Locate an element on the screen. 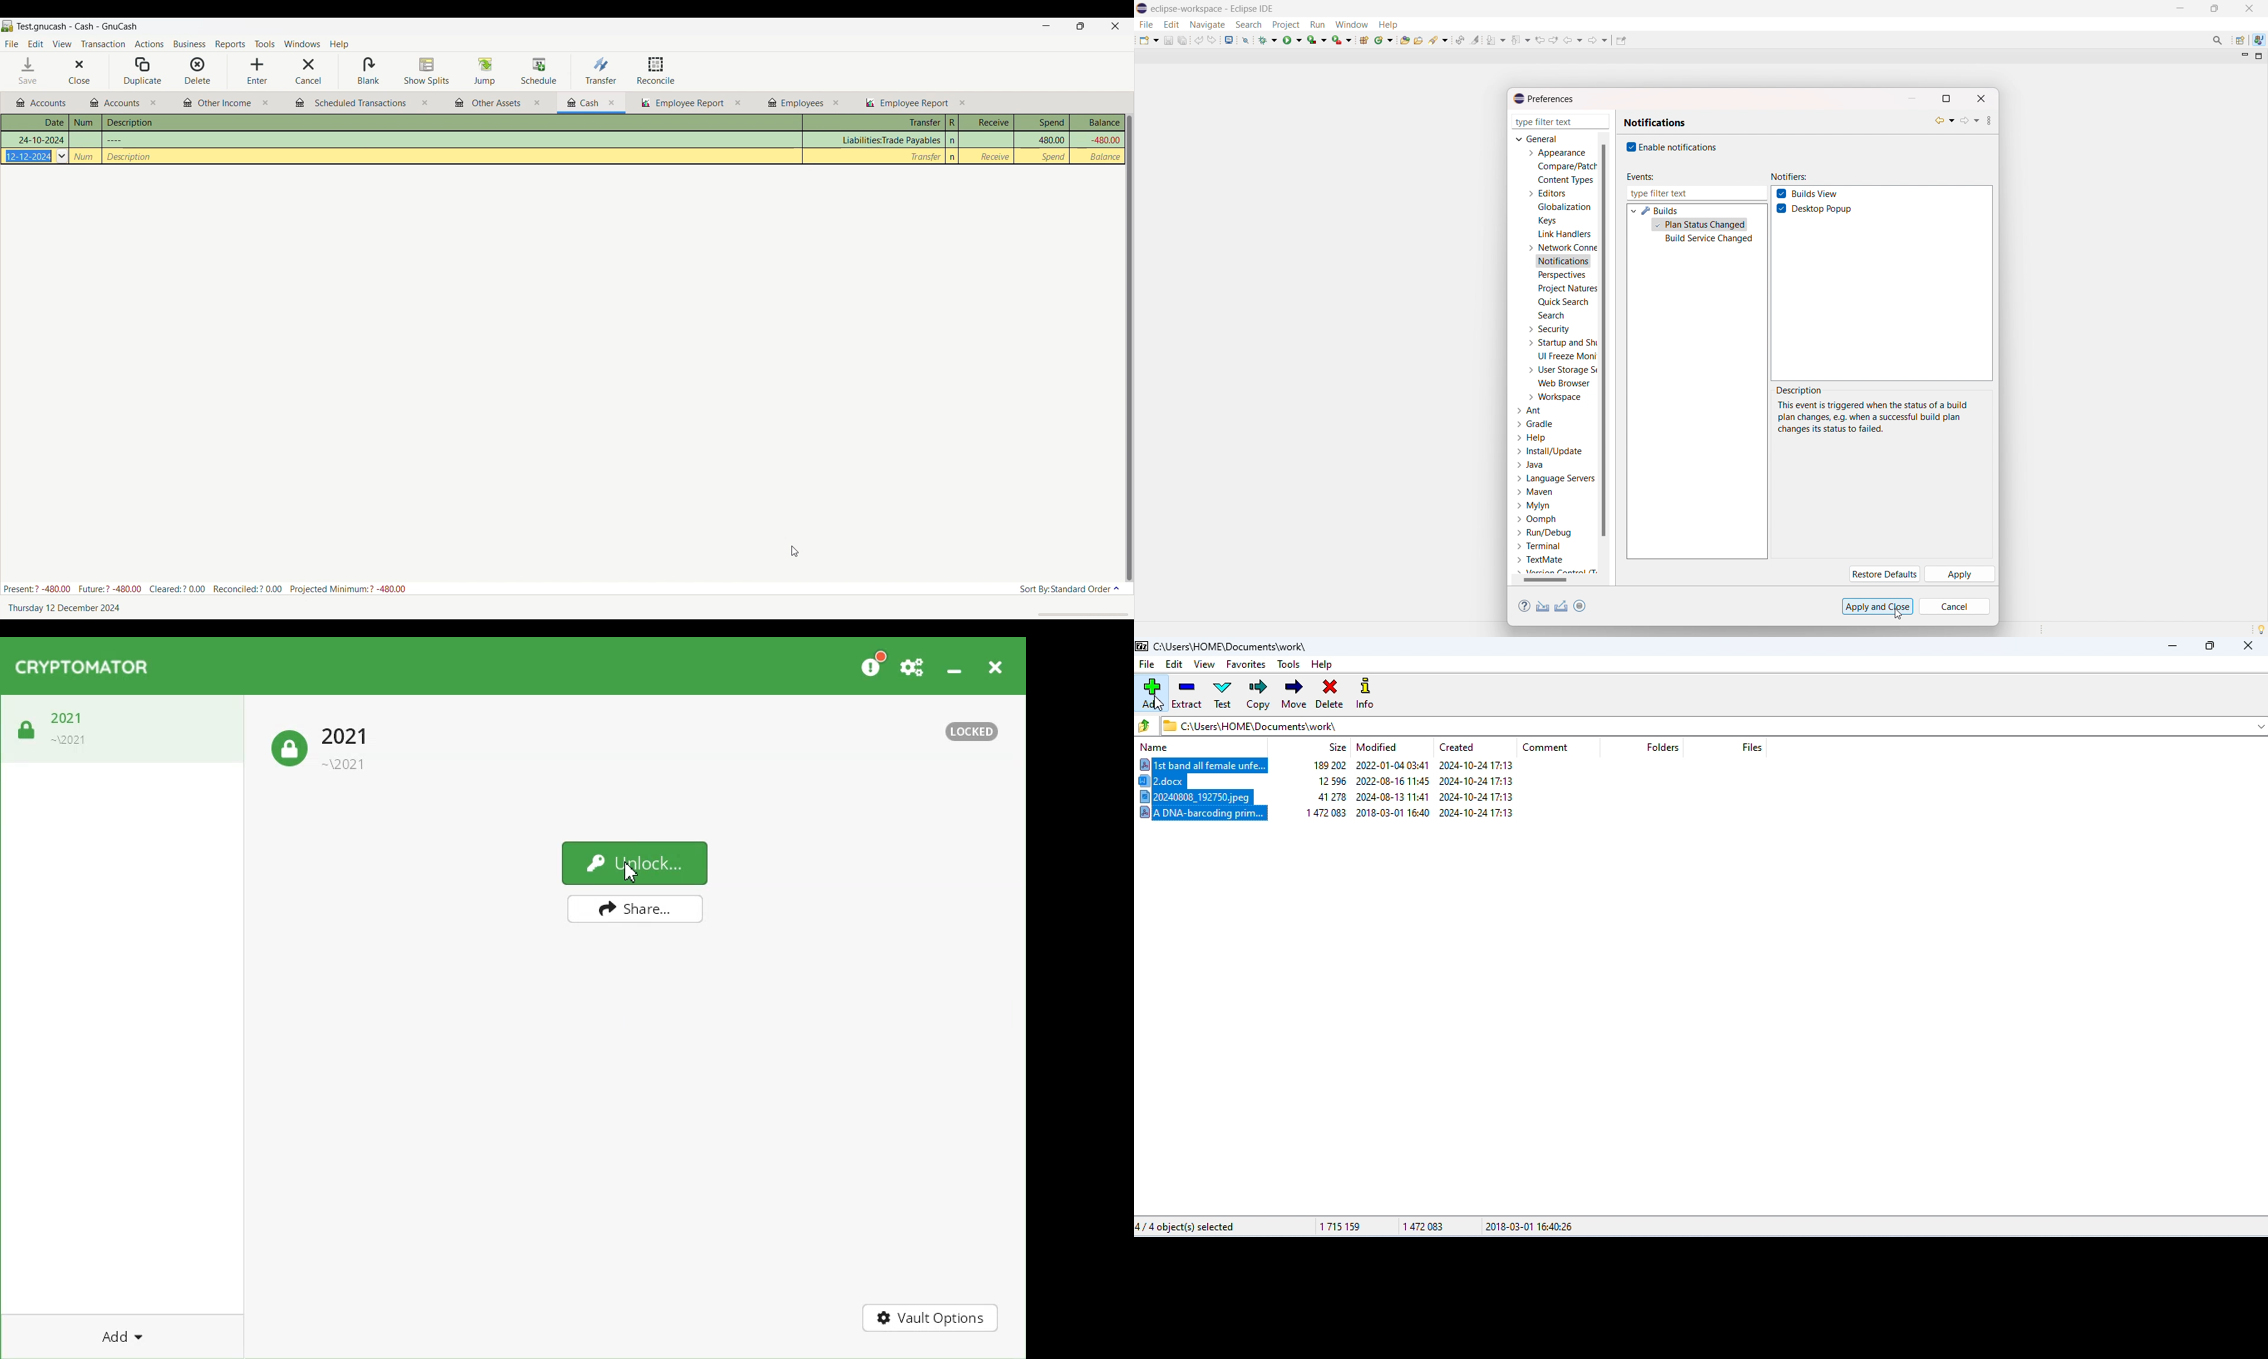 The image size is (2268, 1372). toggle oomph preference recorder is located at coordinates (1579, 607).